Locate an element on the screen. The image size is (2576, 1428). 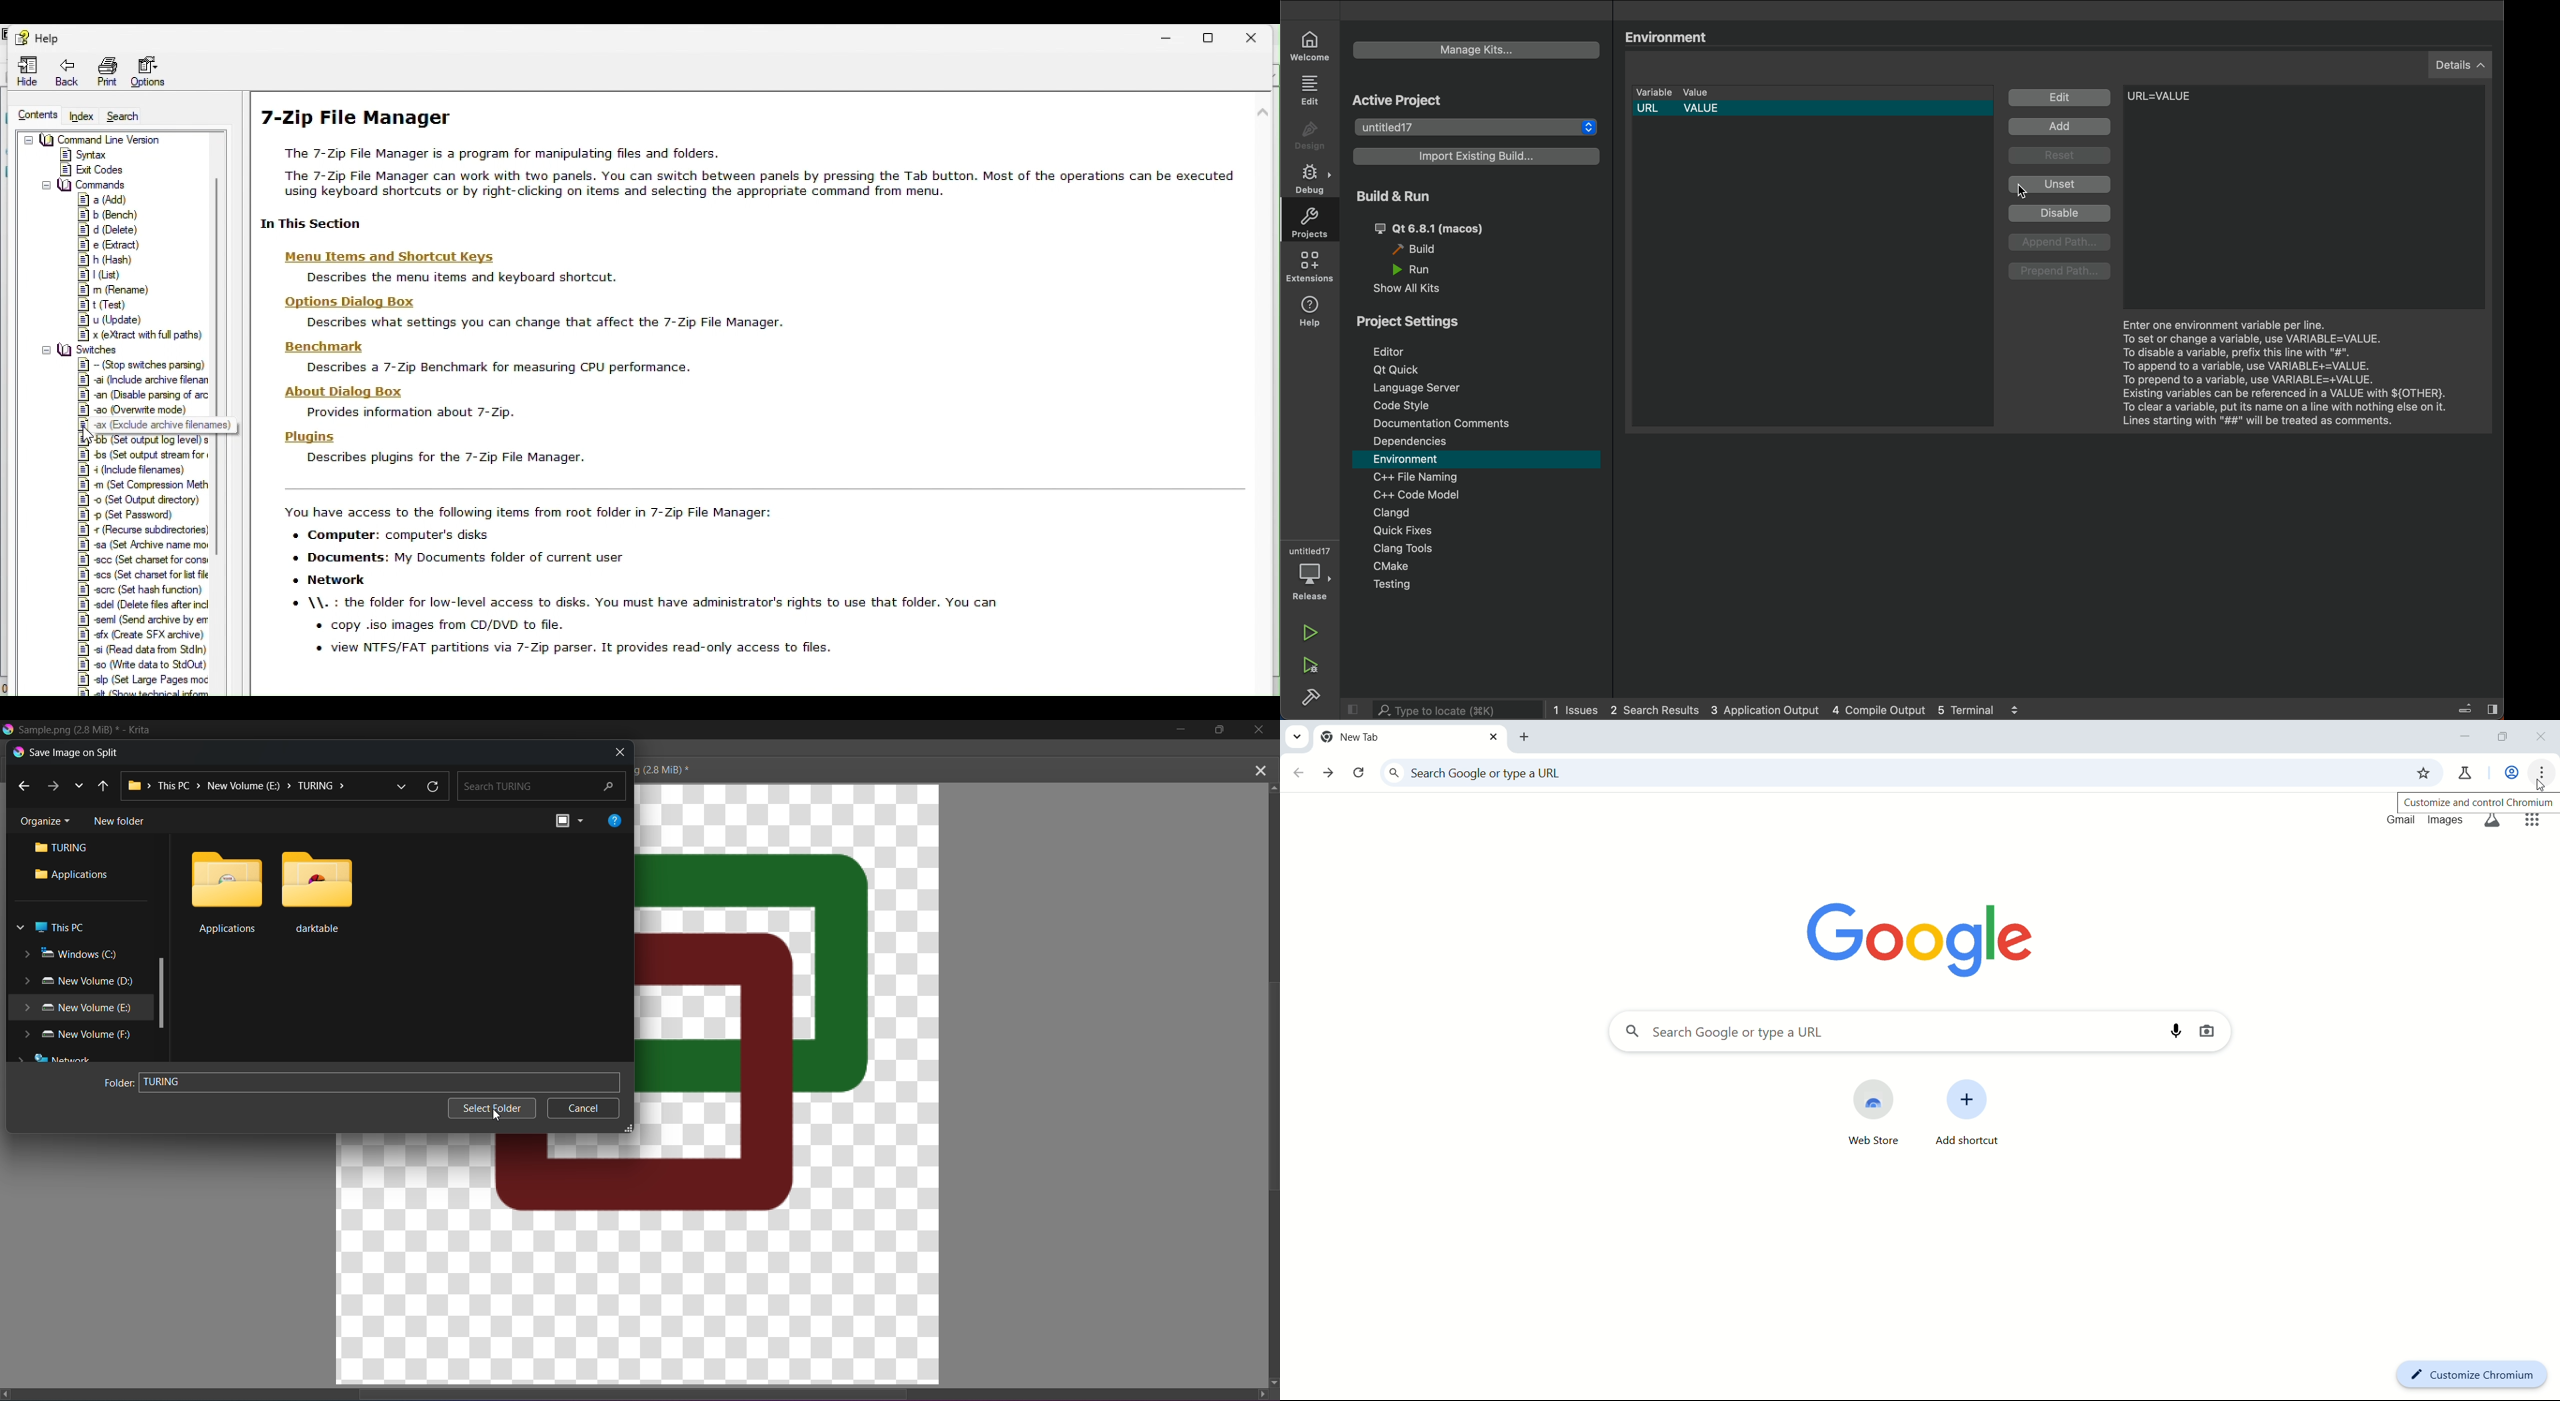
add is located at coordinates (2064, 127).